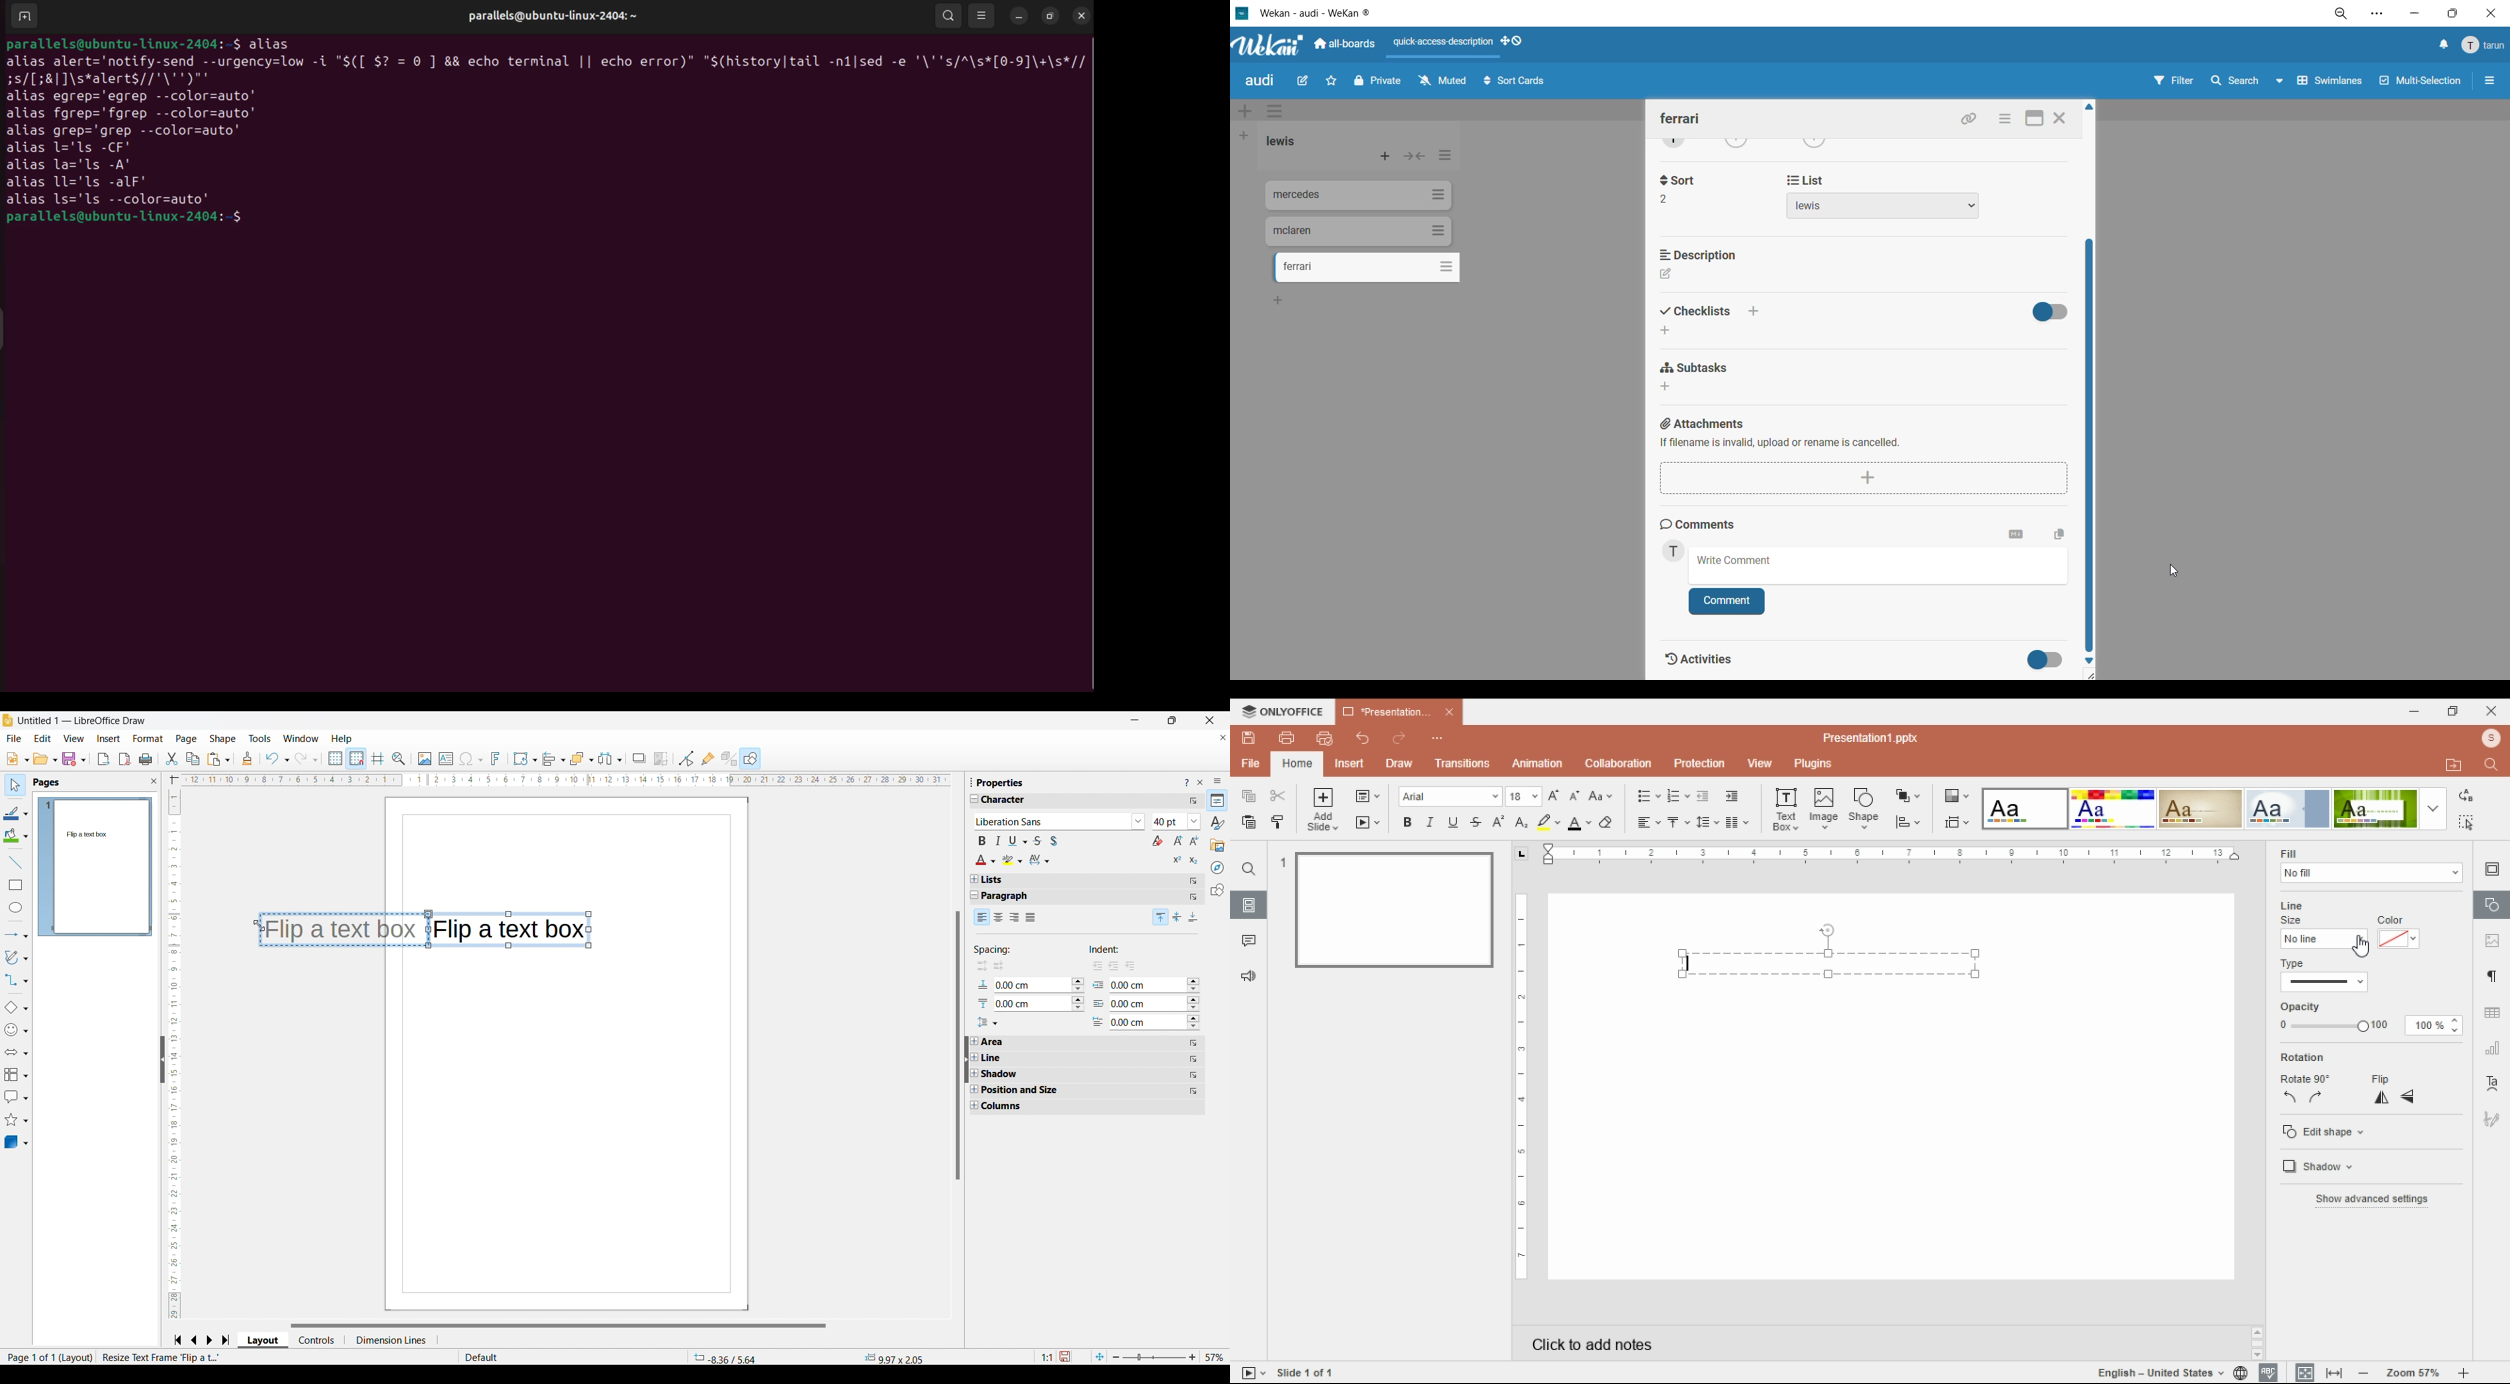 This screenshot has width=2520, height=1400. What do you see at coordinates (378, 759) in the screenshot?
I see `Helplines while moving` at bounding box center [378, 759].